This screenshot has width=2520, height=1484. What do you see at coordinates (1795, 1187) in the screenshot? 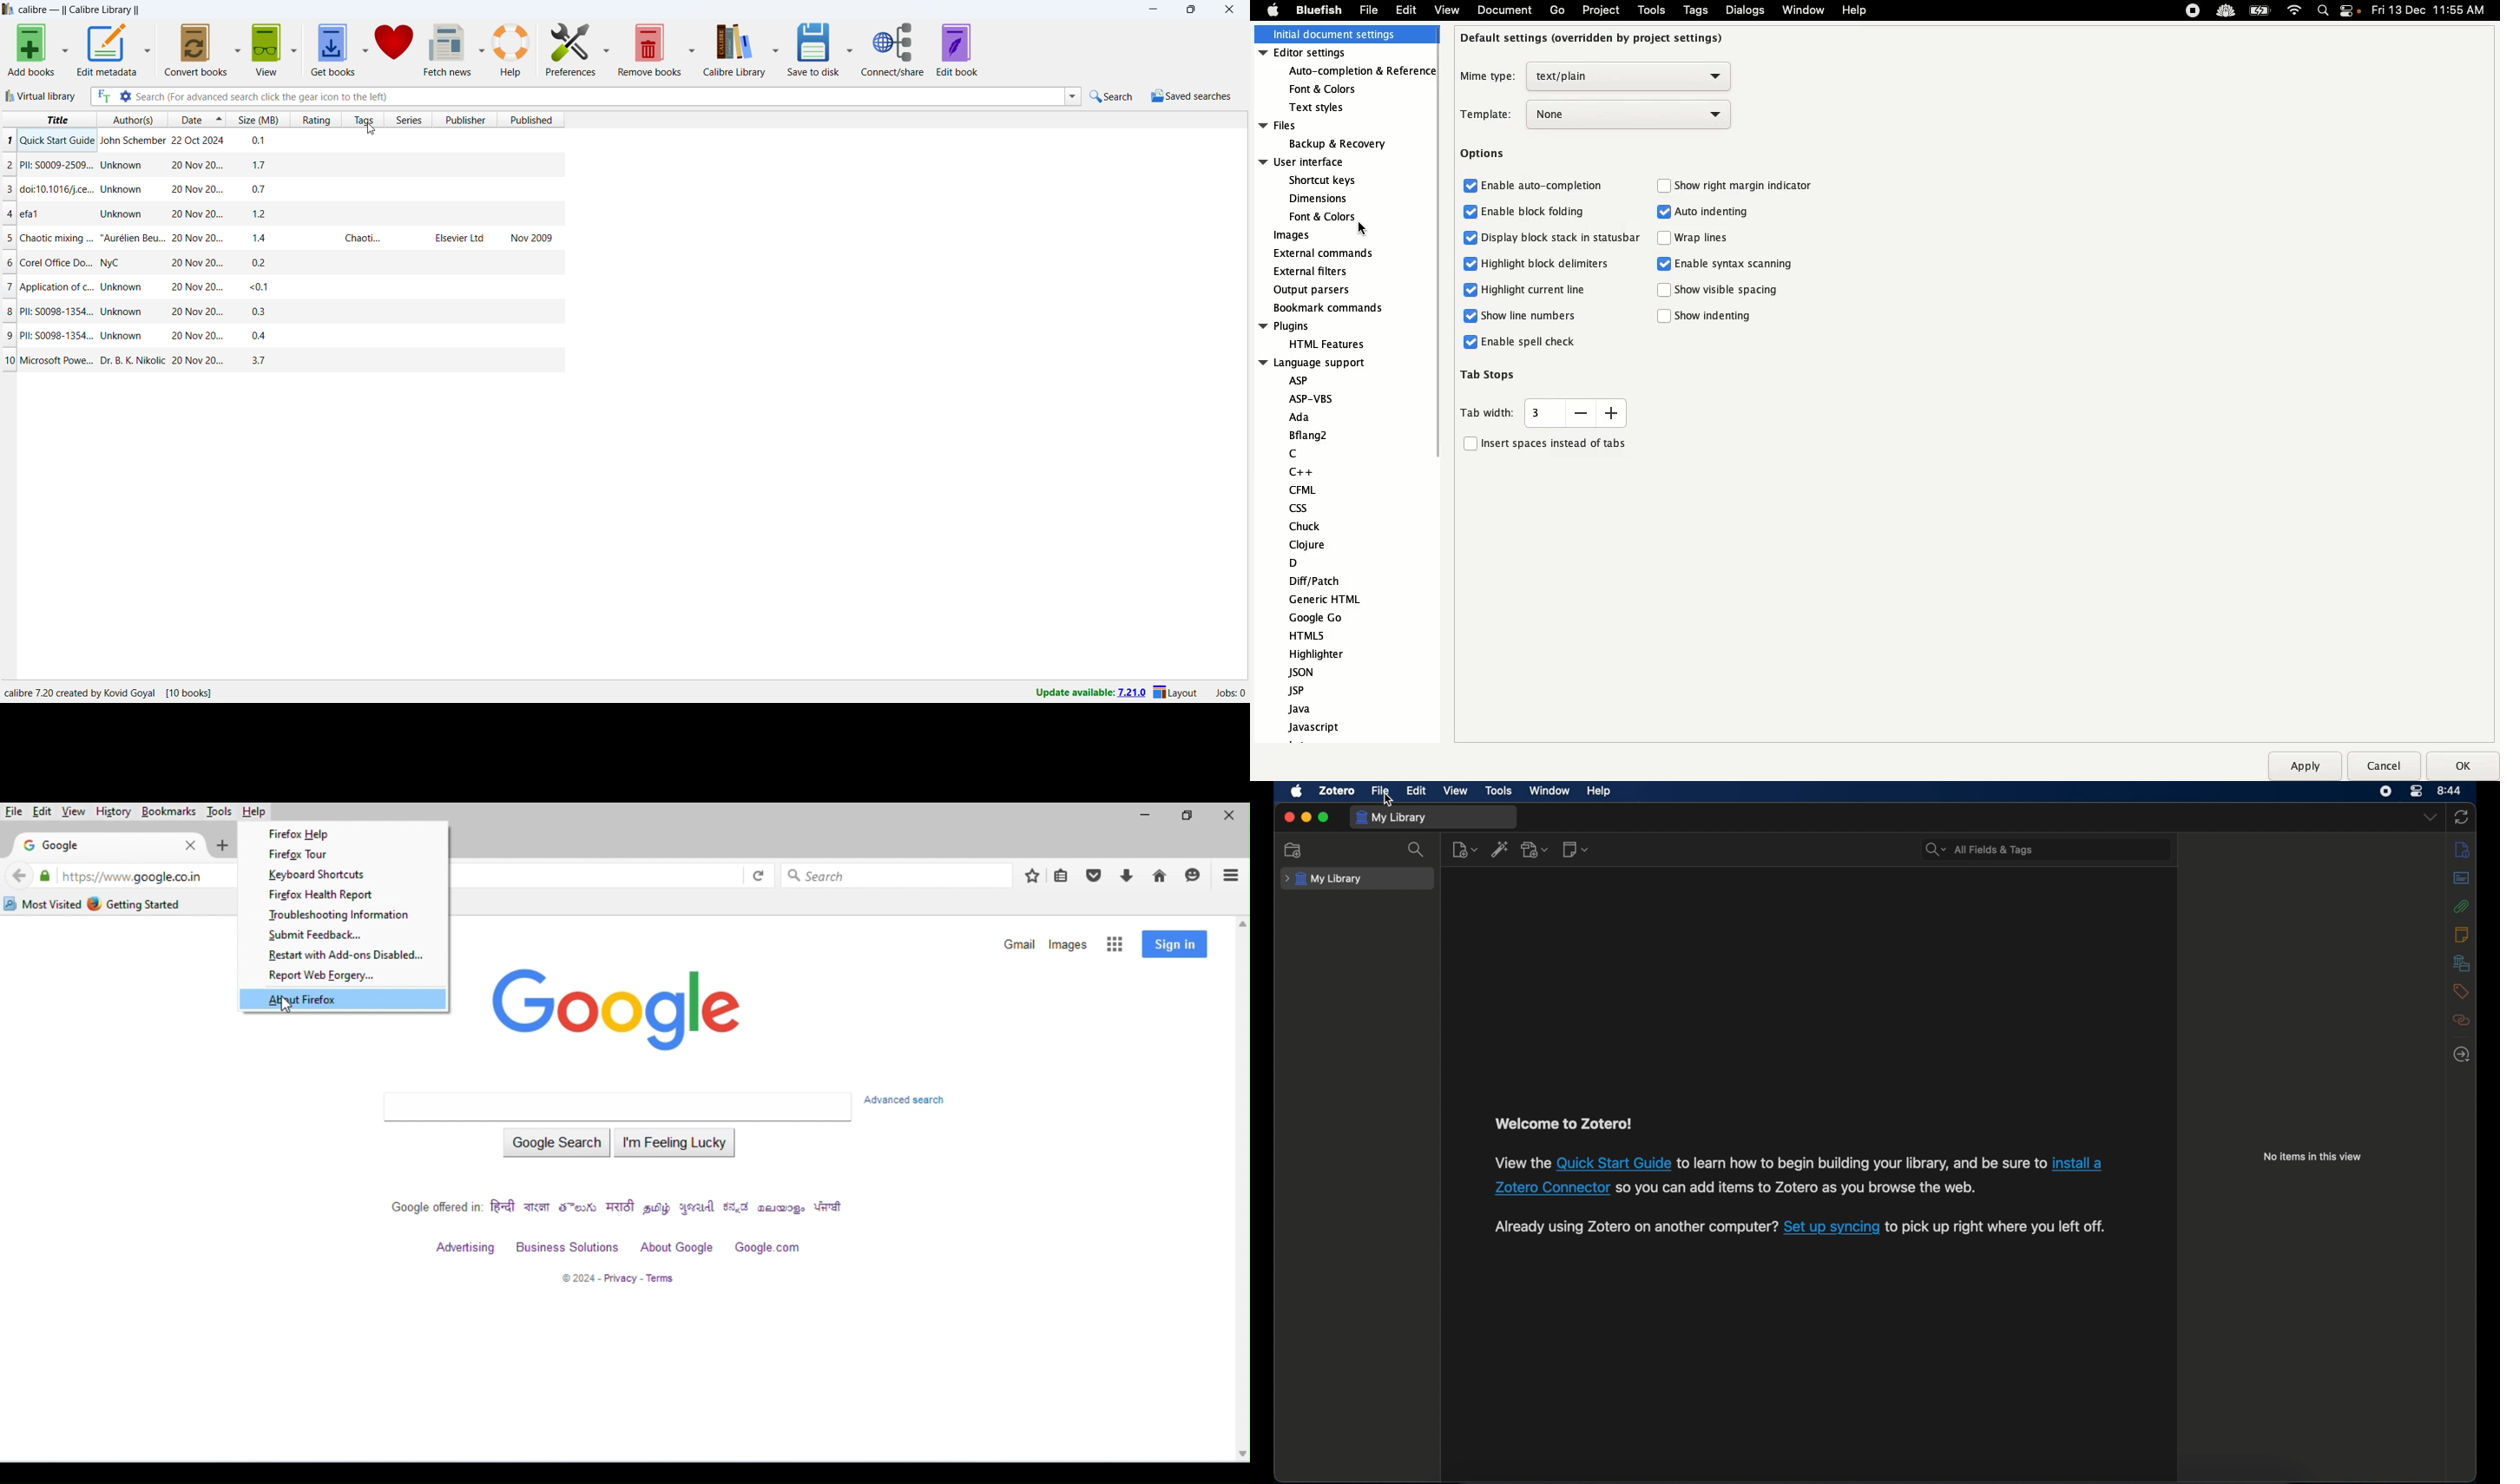
I see `software information` at bounding box center [1795, 1187].